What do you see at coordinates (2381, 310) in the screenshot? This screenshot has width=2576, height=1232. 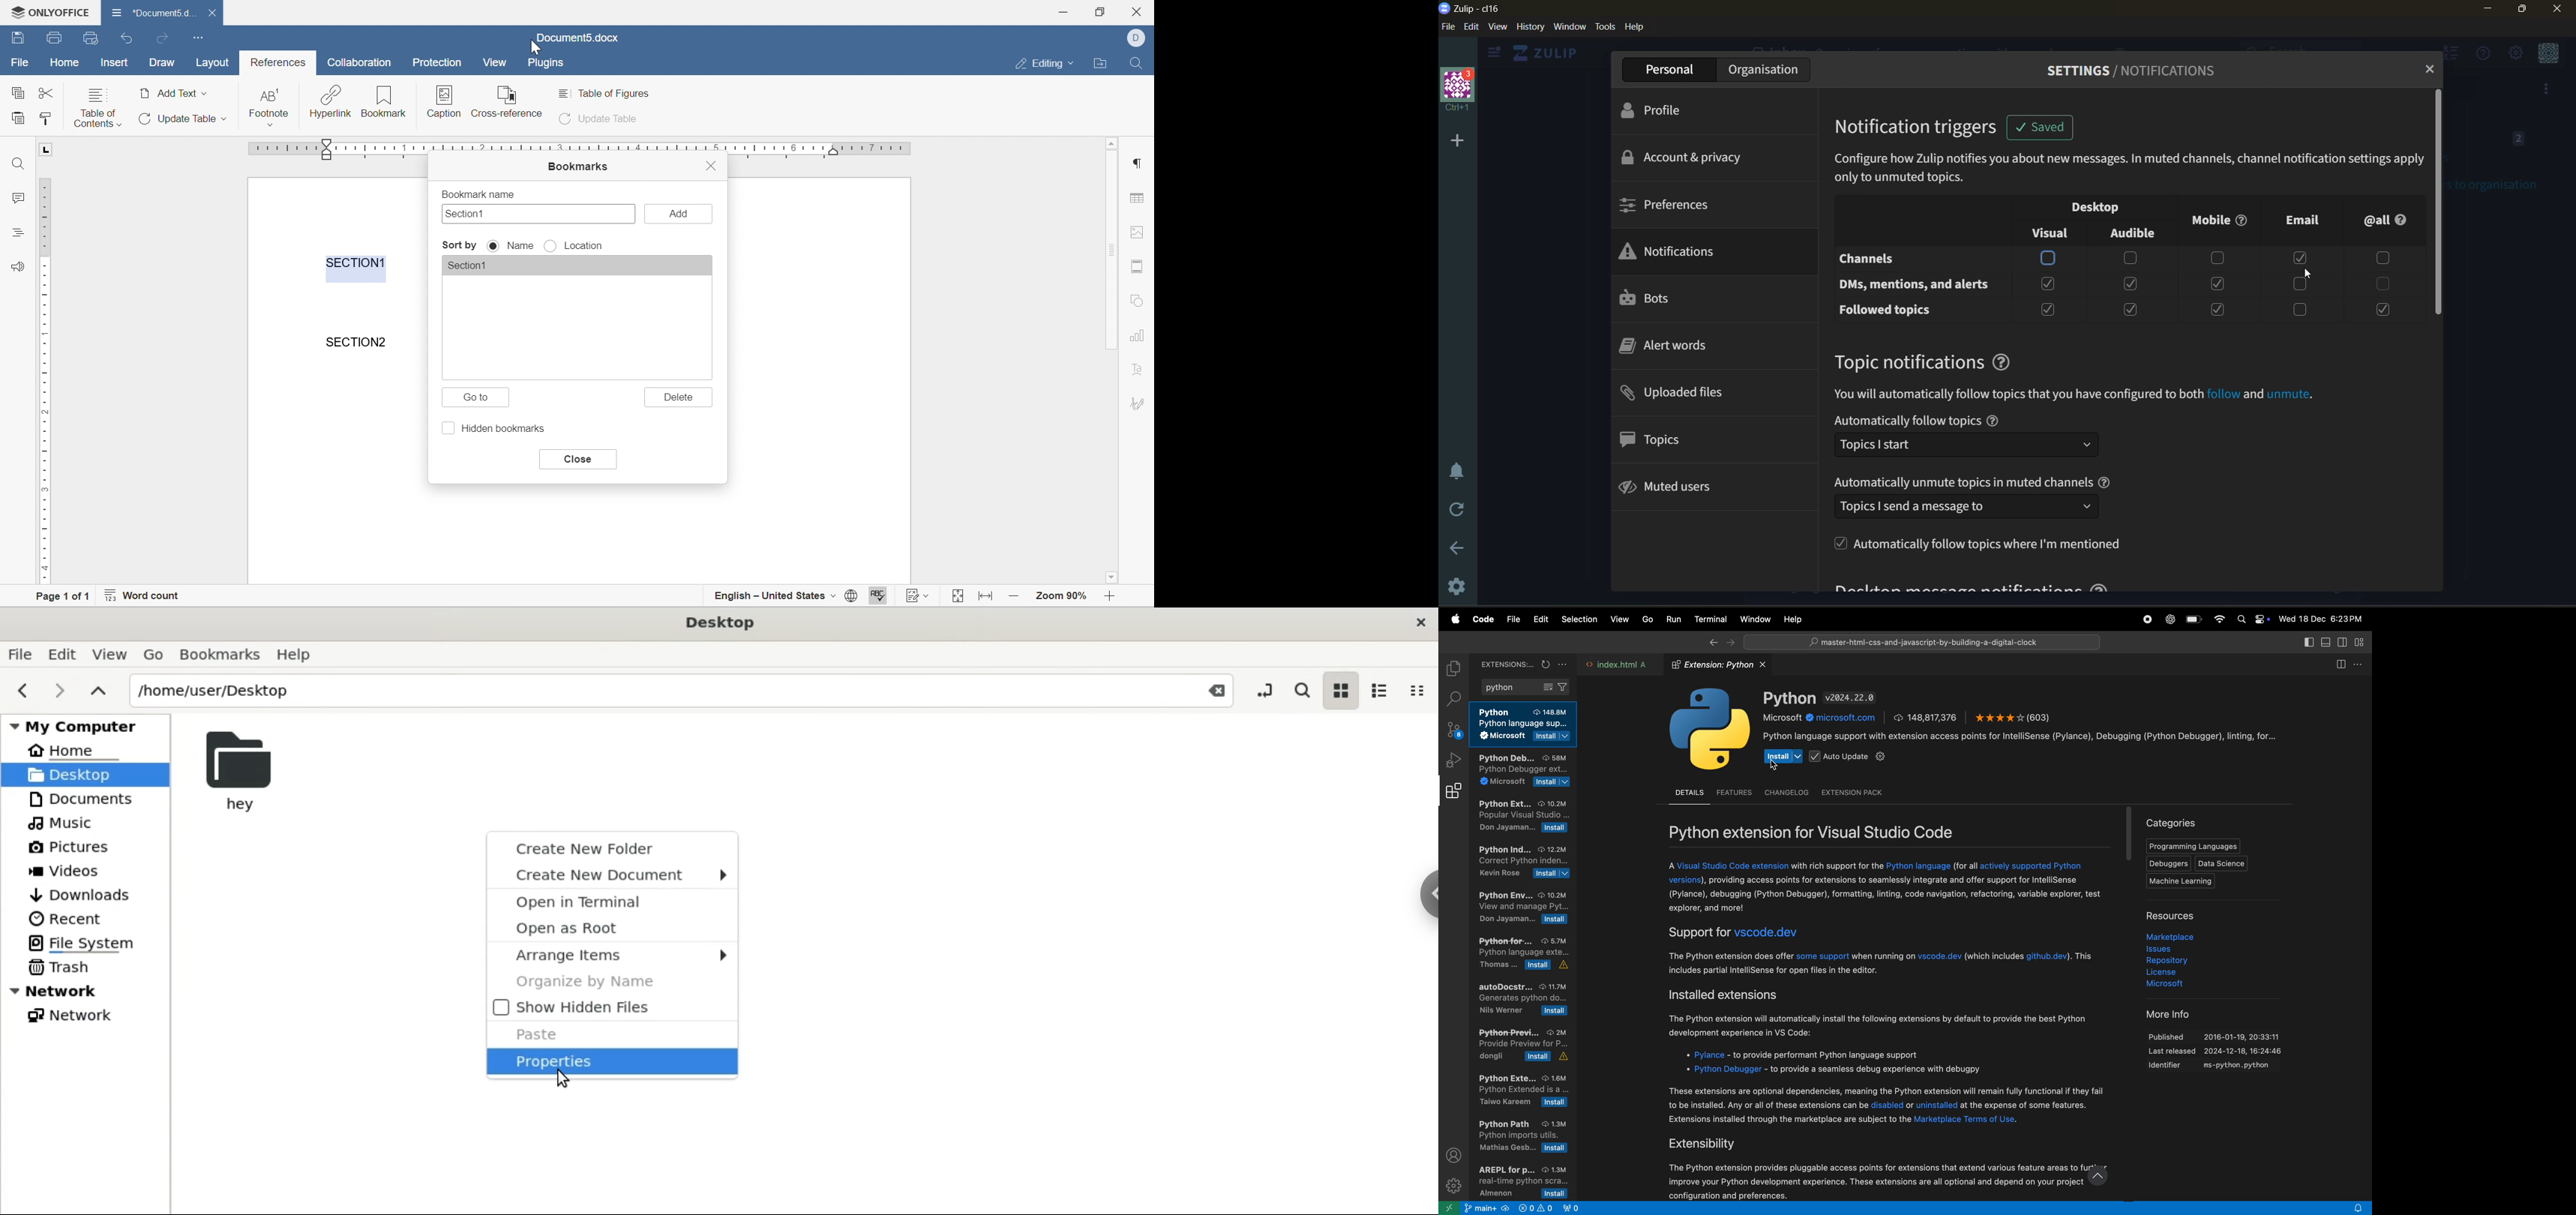 I see `checkbox` at bounding box center [2381, 310].